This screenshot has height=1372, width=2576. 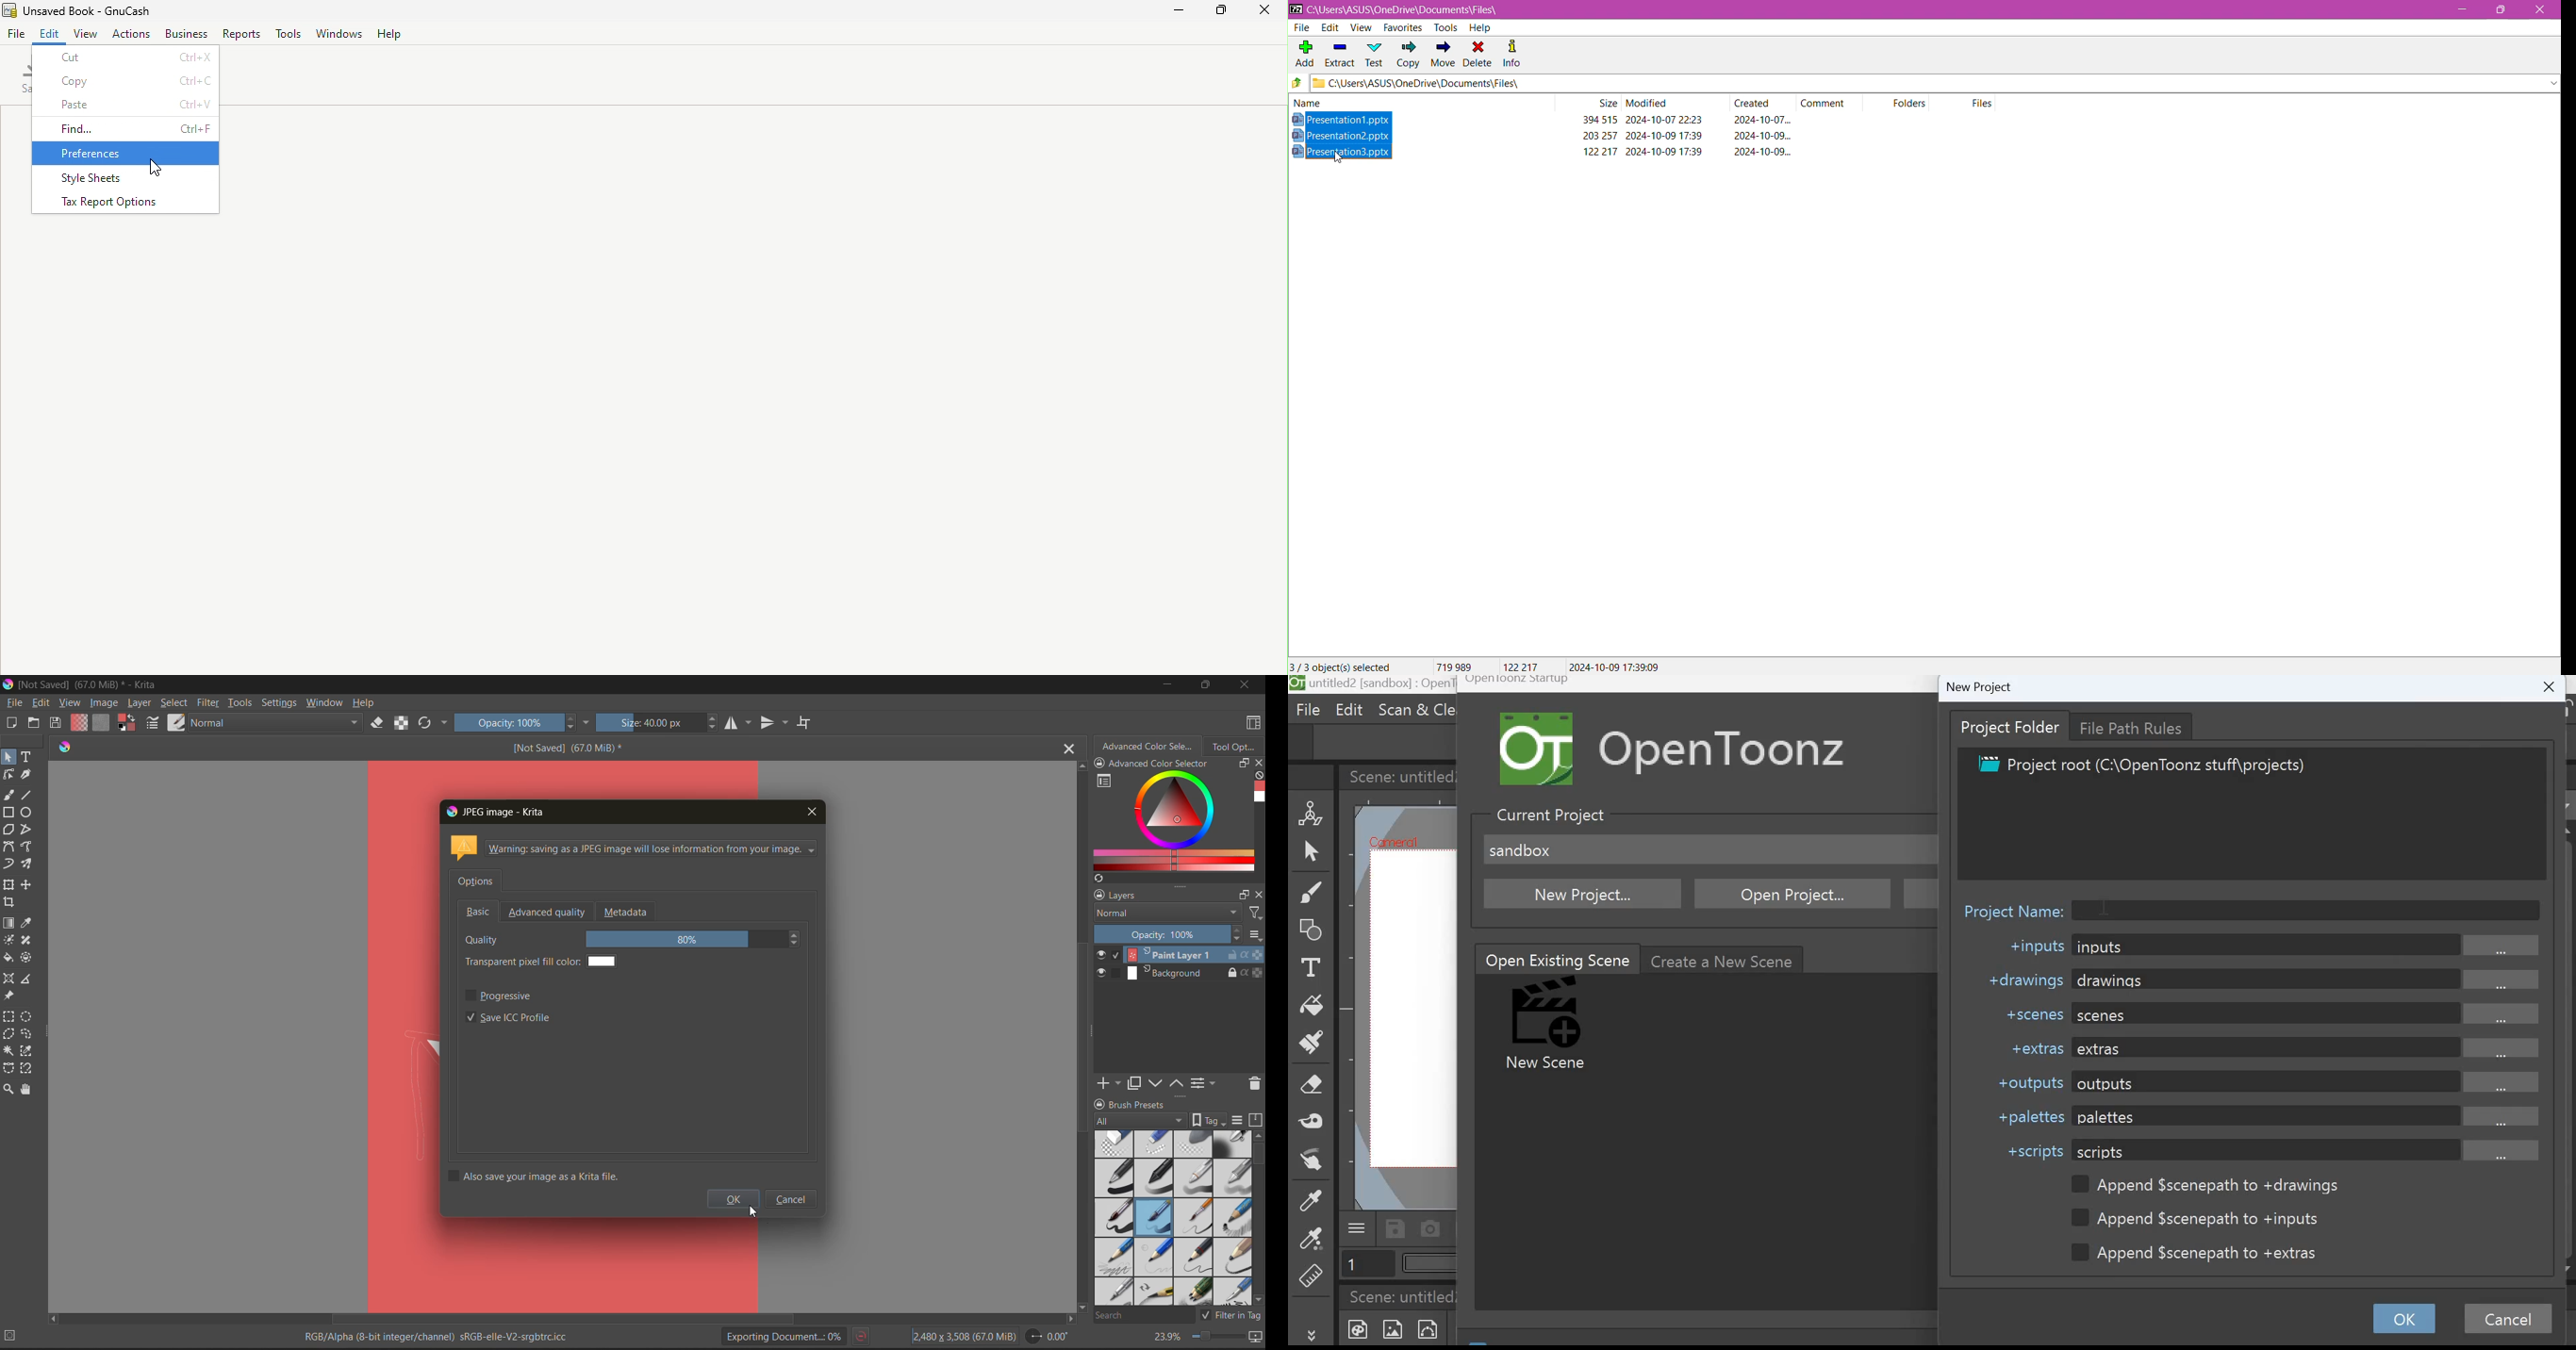 I want to click on maximize, so click(x=1205, y=684).